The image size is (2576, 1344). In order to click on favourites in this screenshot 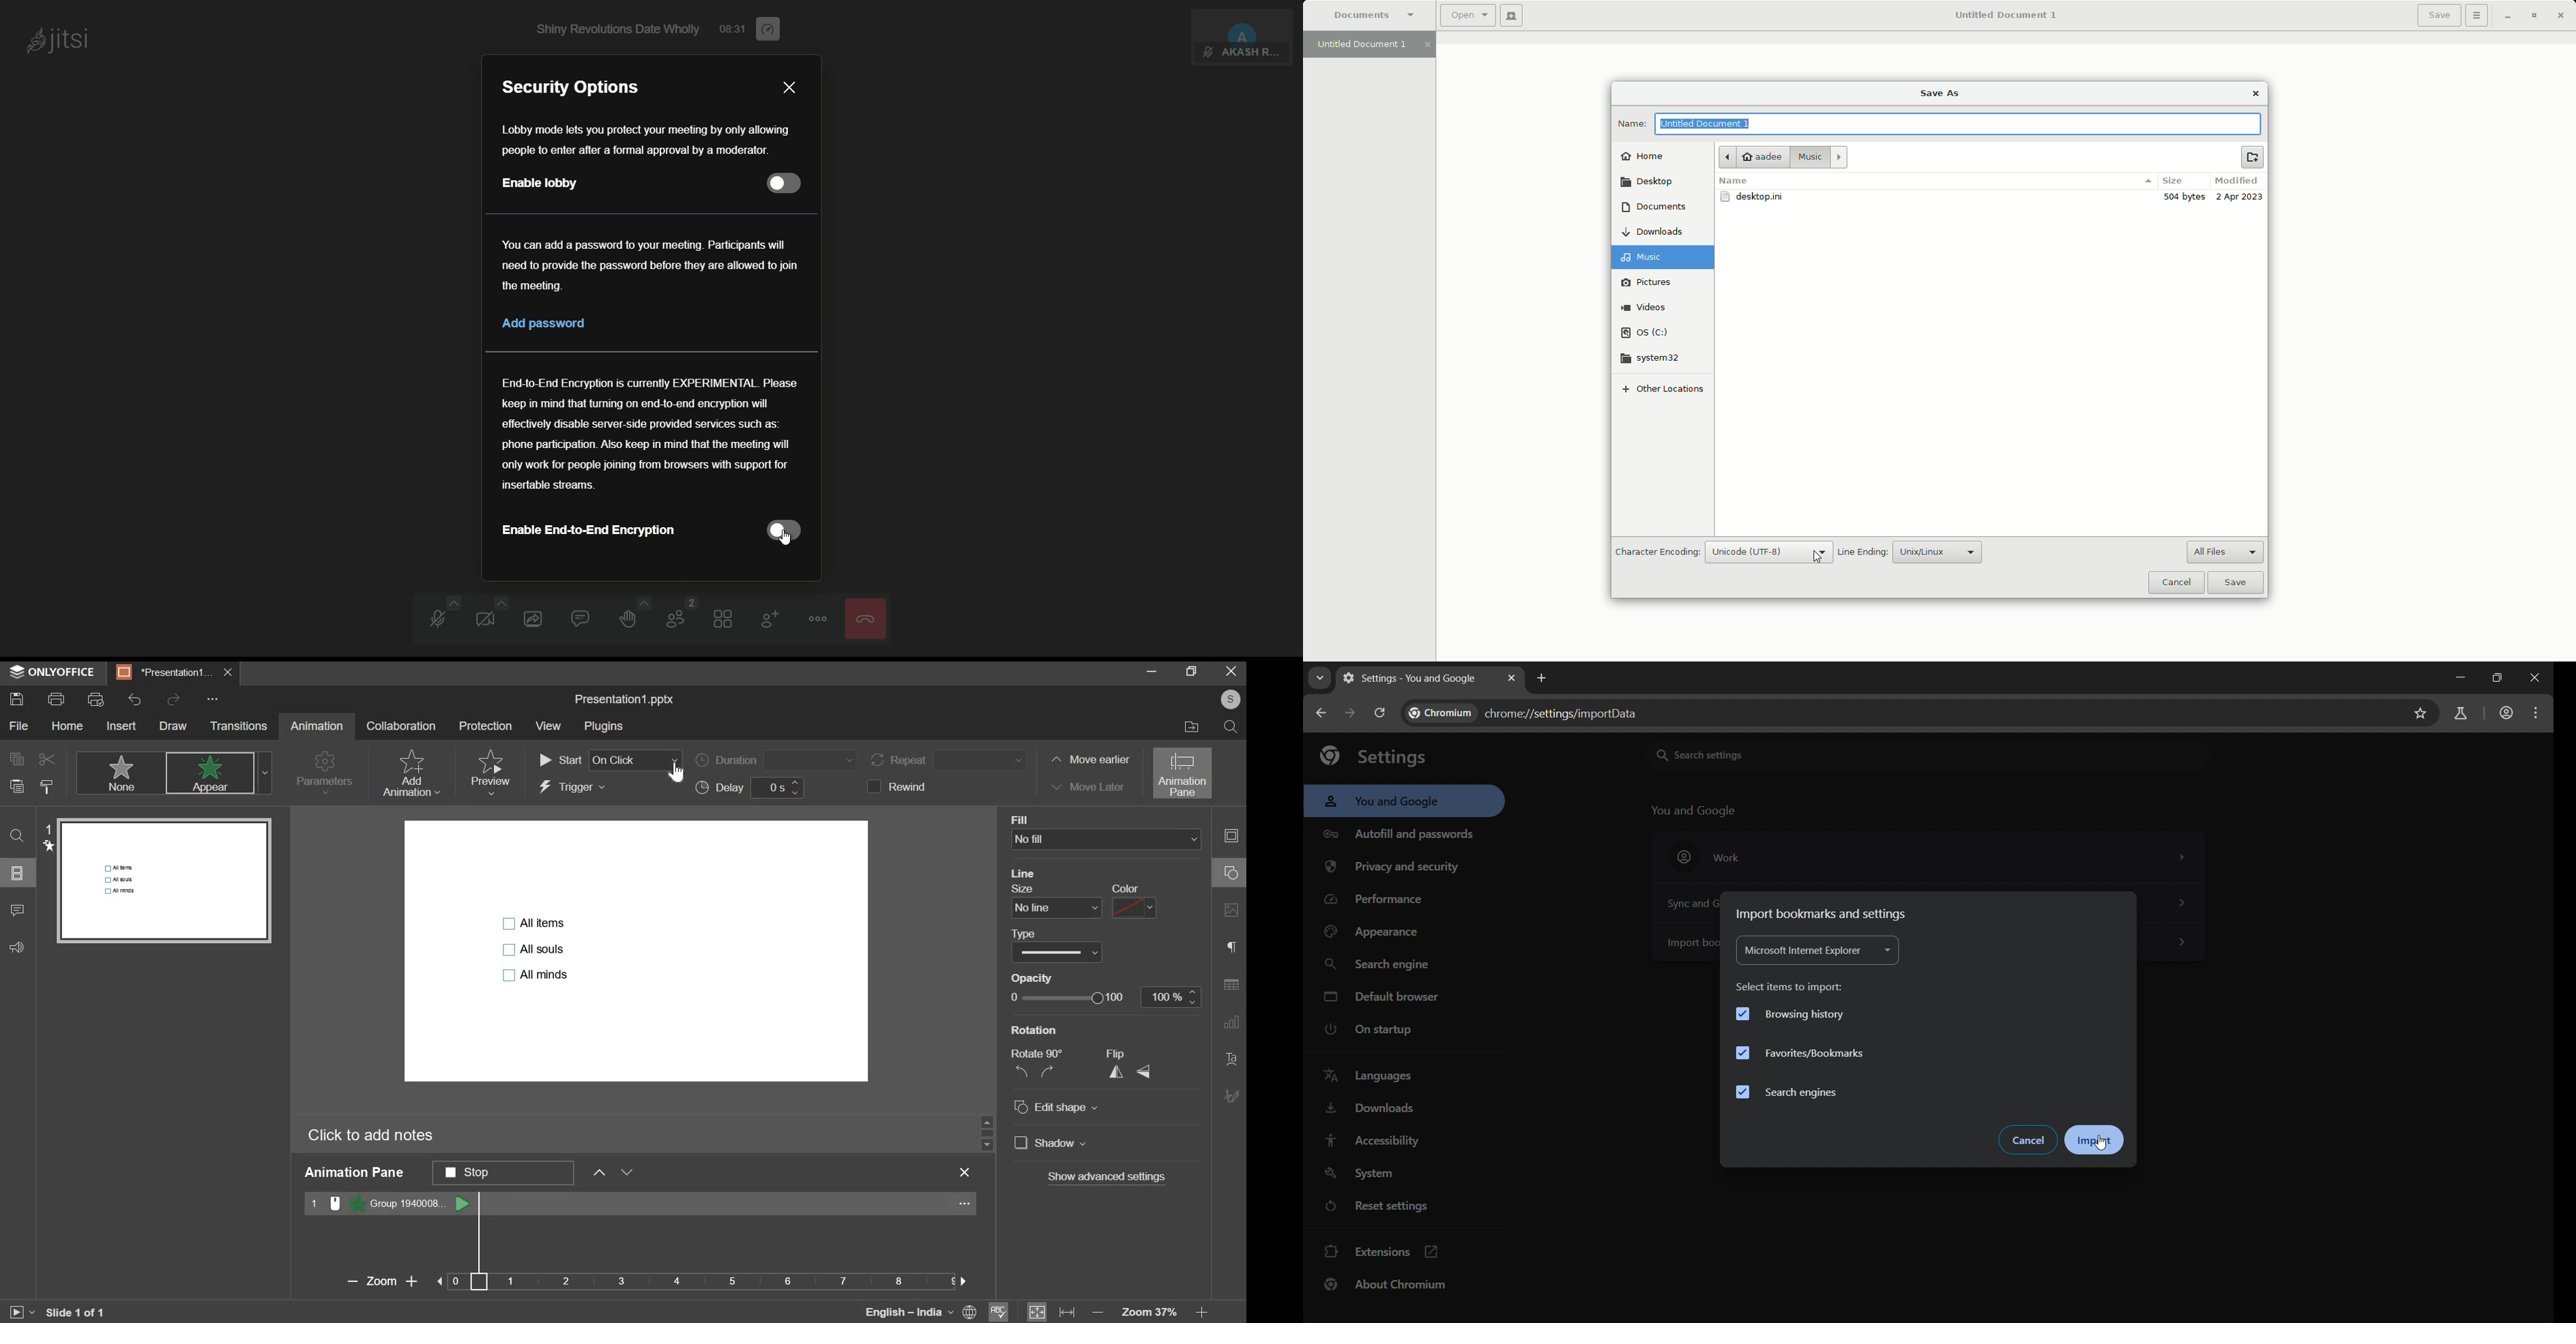, I will do `click(1801, 1053)`.